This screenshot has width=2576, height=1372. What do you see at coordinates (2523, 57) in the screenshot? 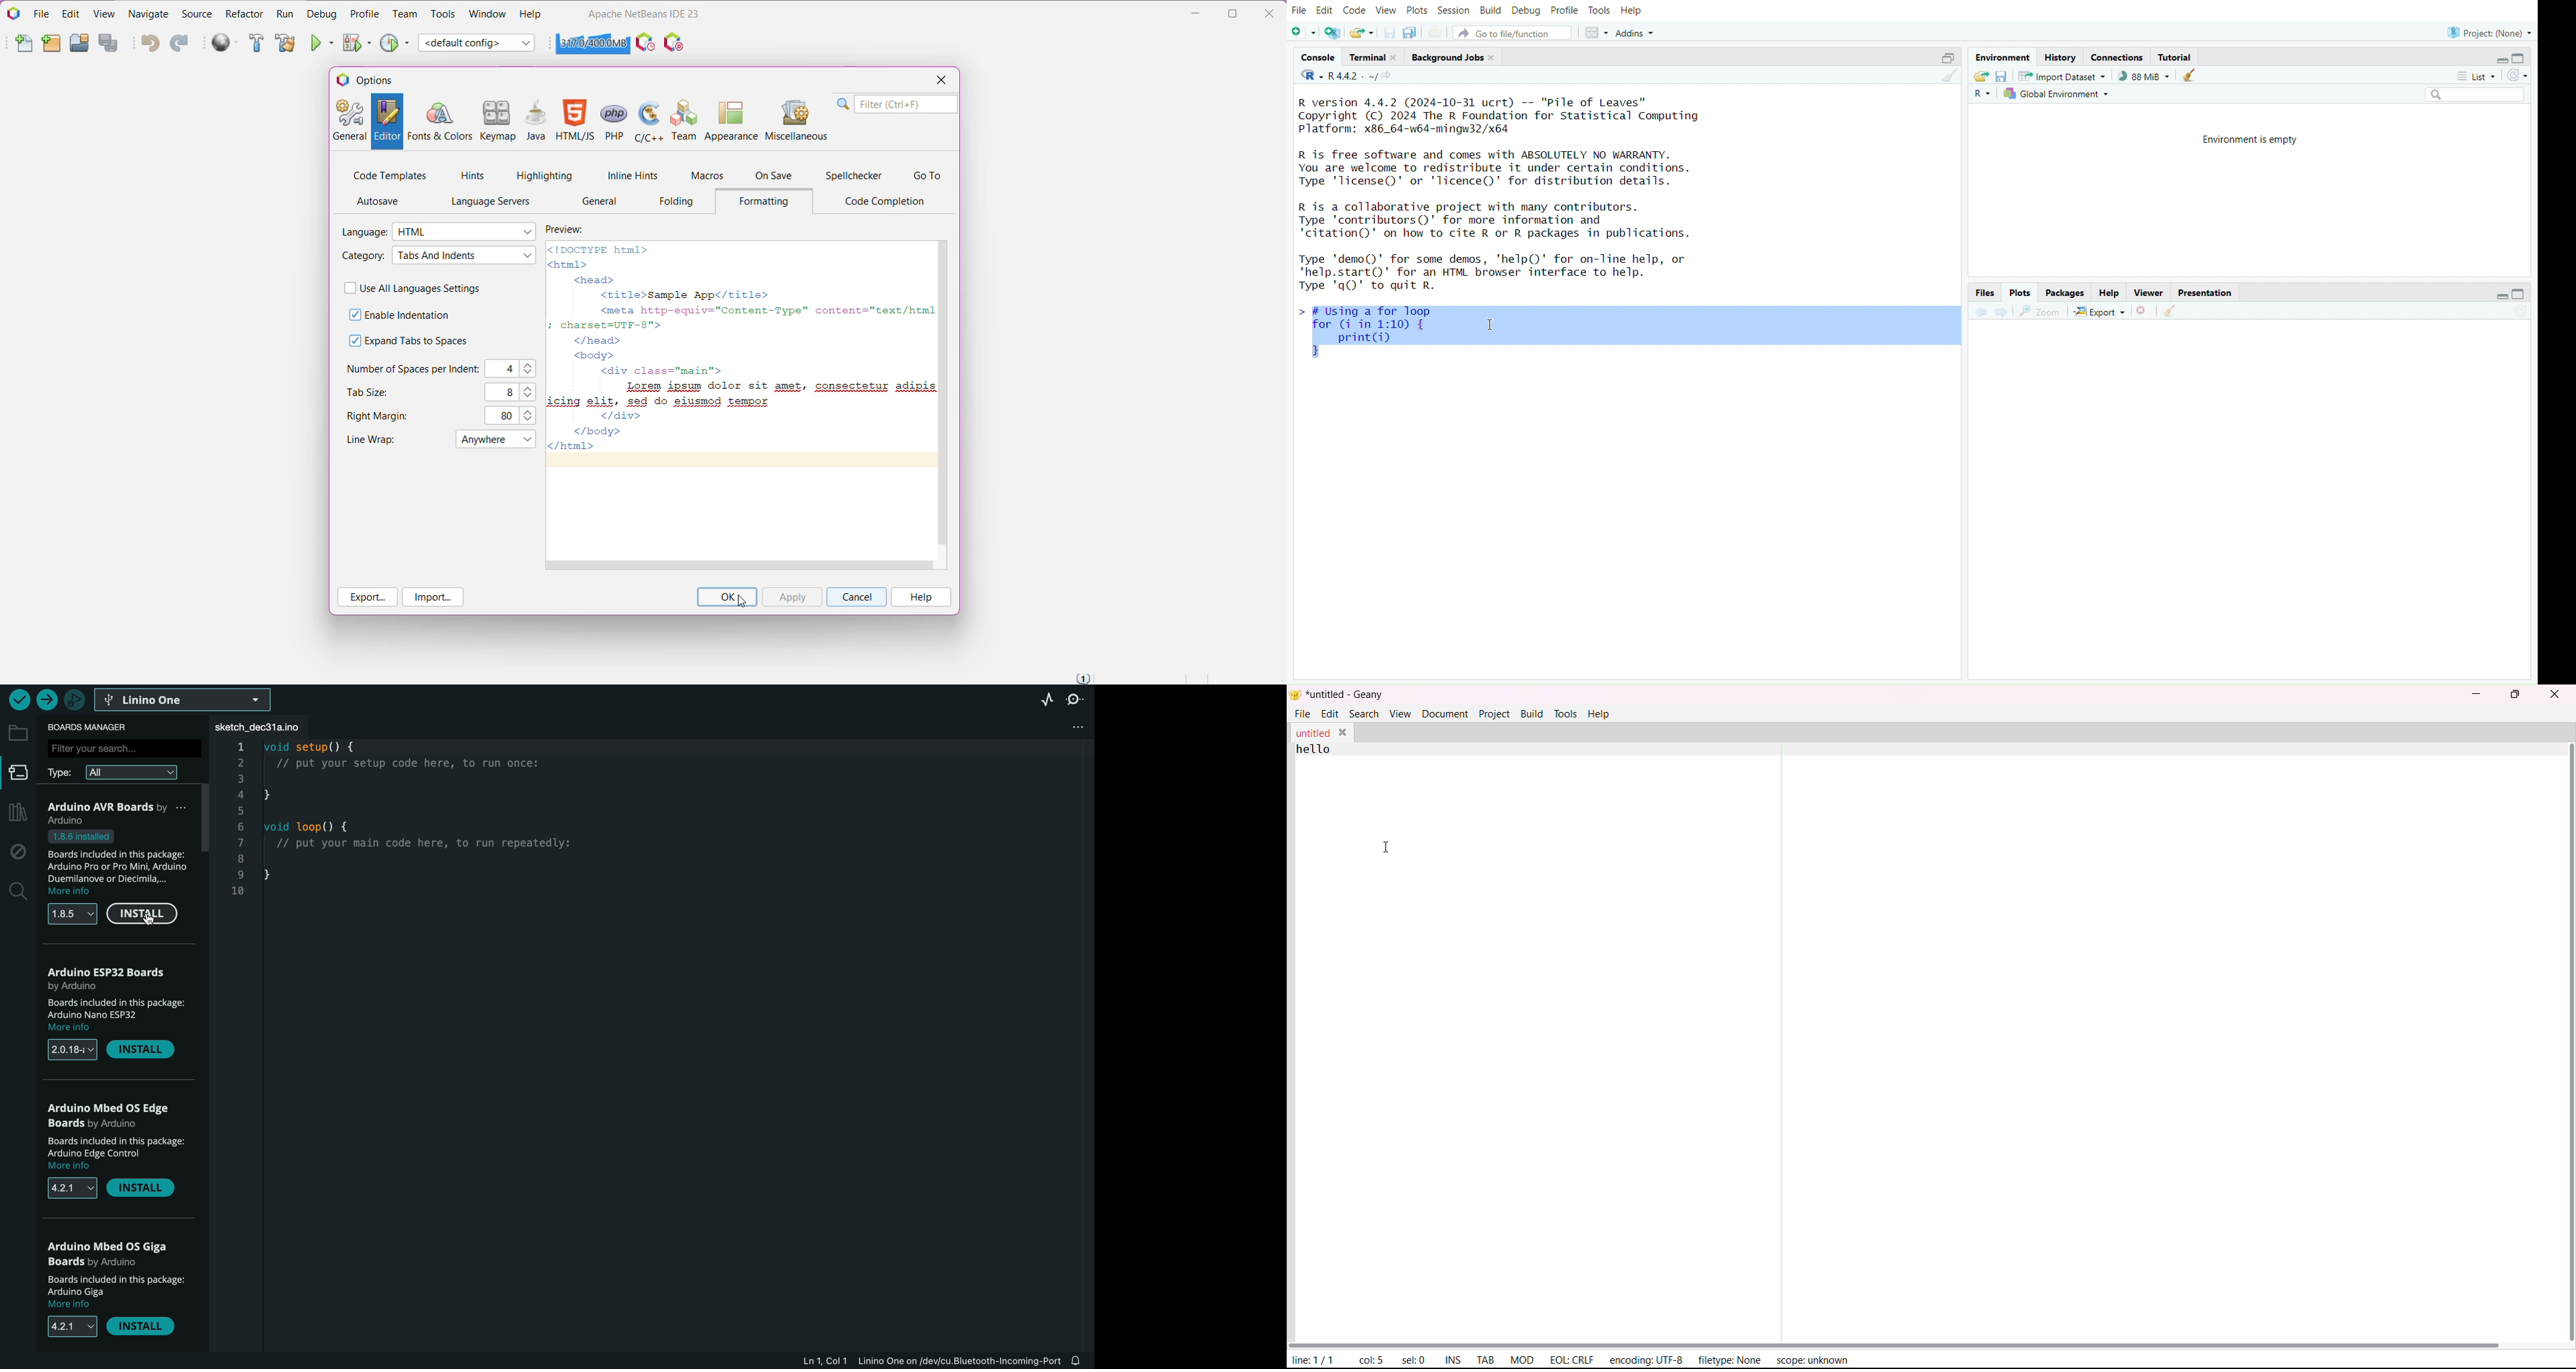
I see `collapse` at bounding box center [2523, 57].